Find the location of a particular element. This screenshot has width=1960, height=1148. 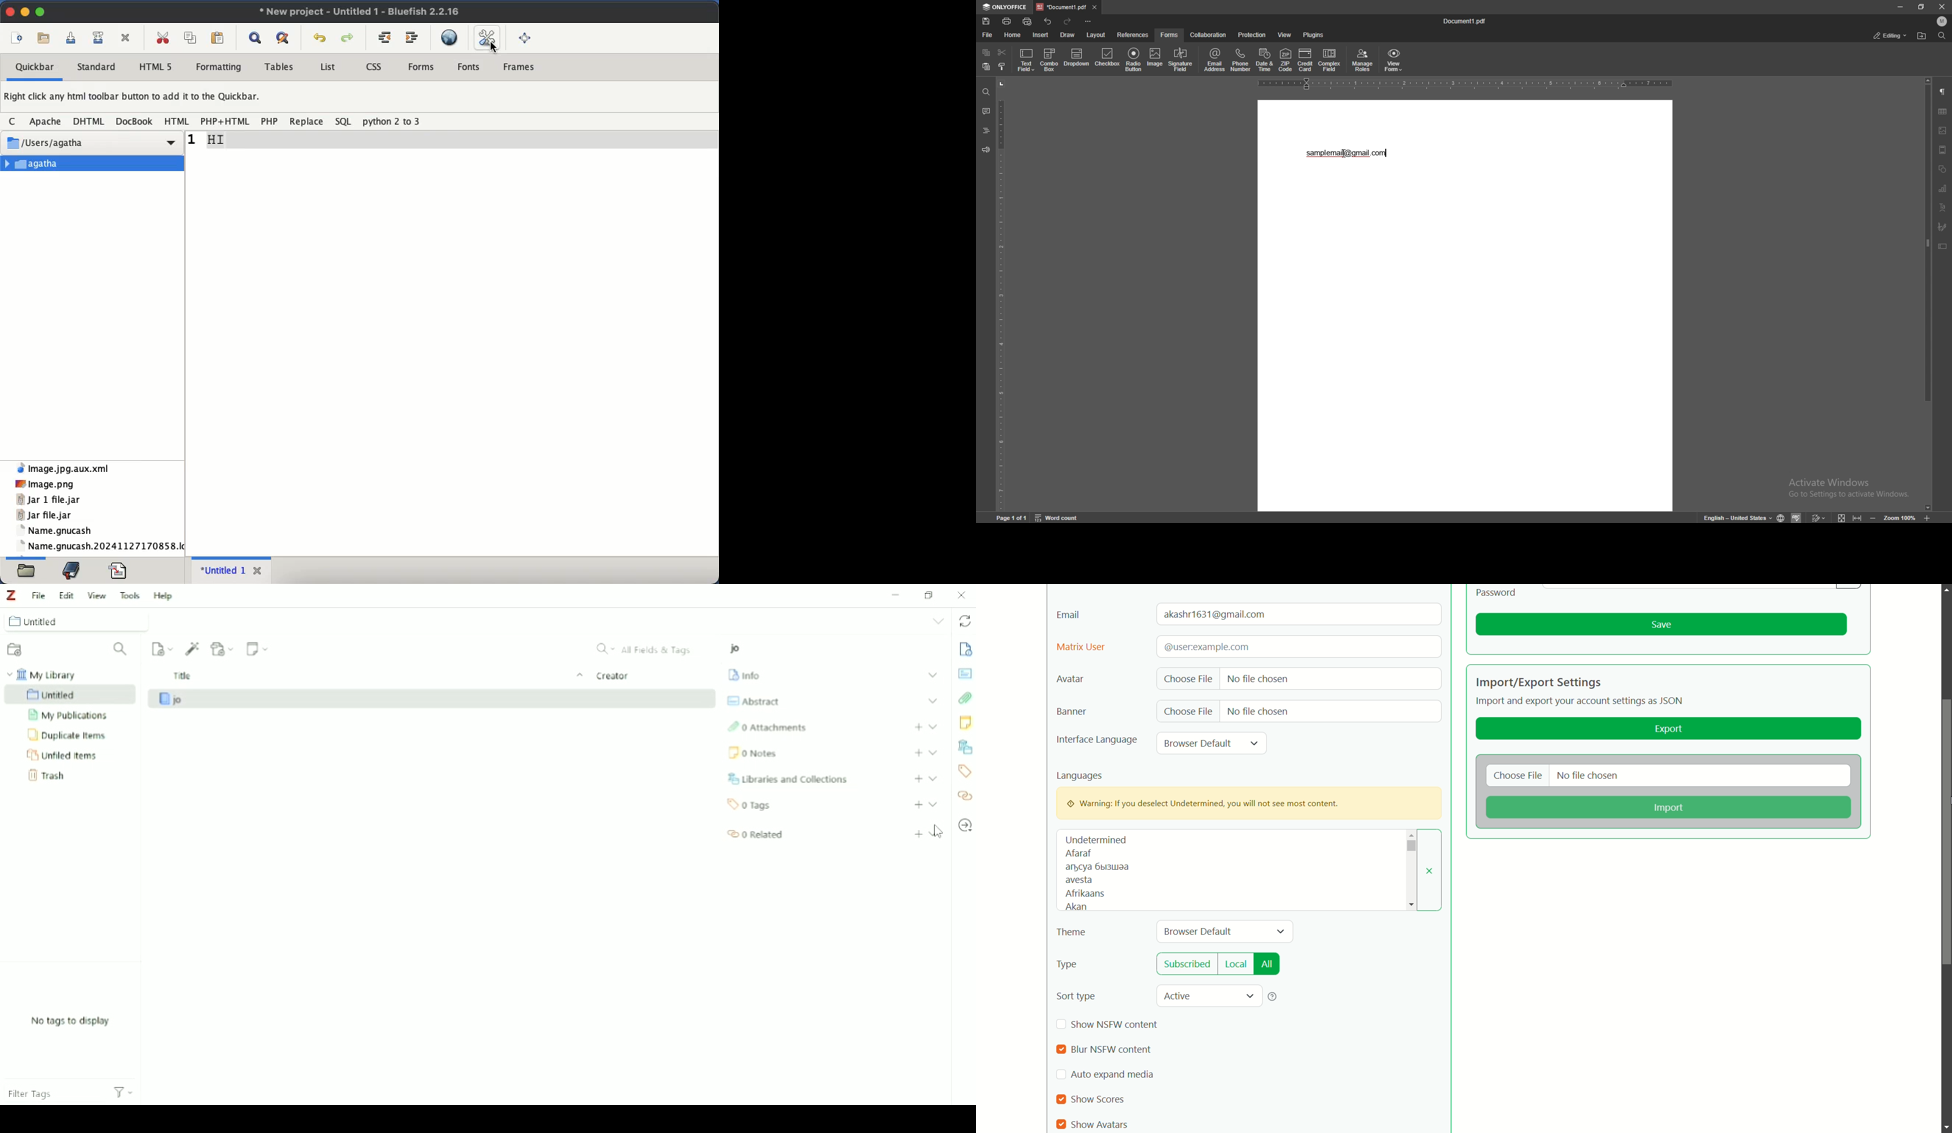

Restore Down is located at coordinates (929, 596).